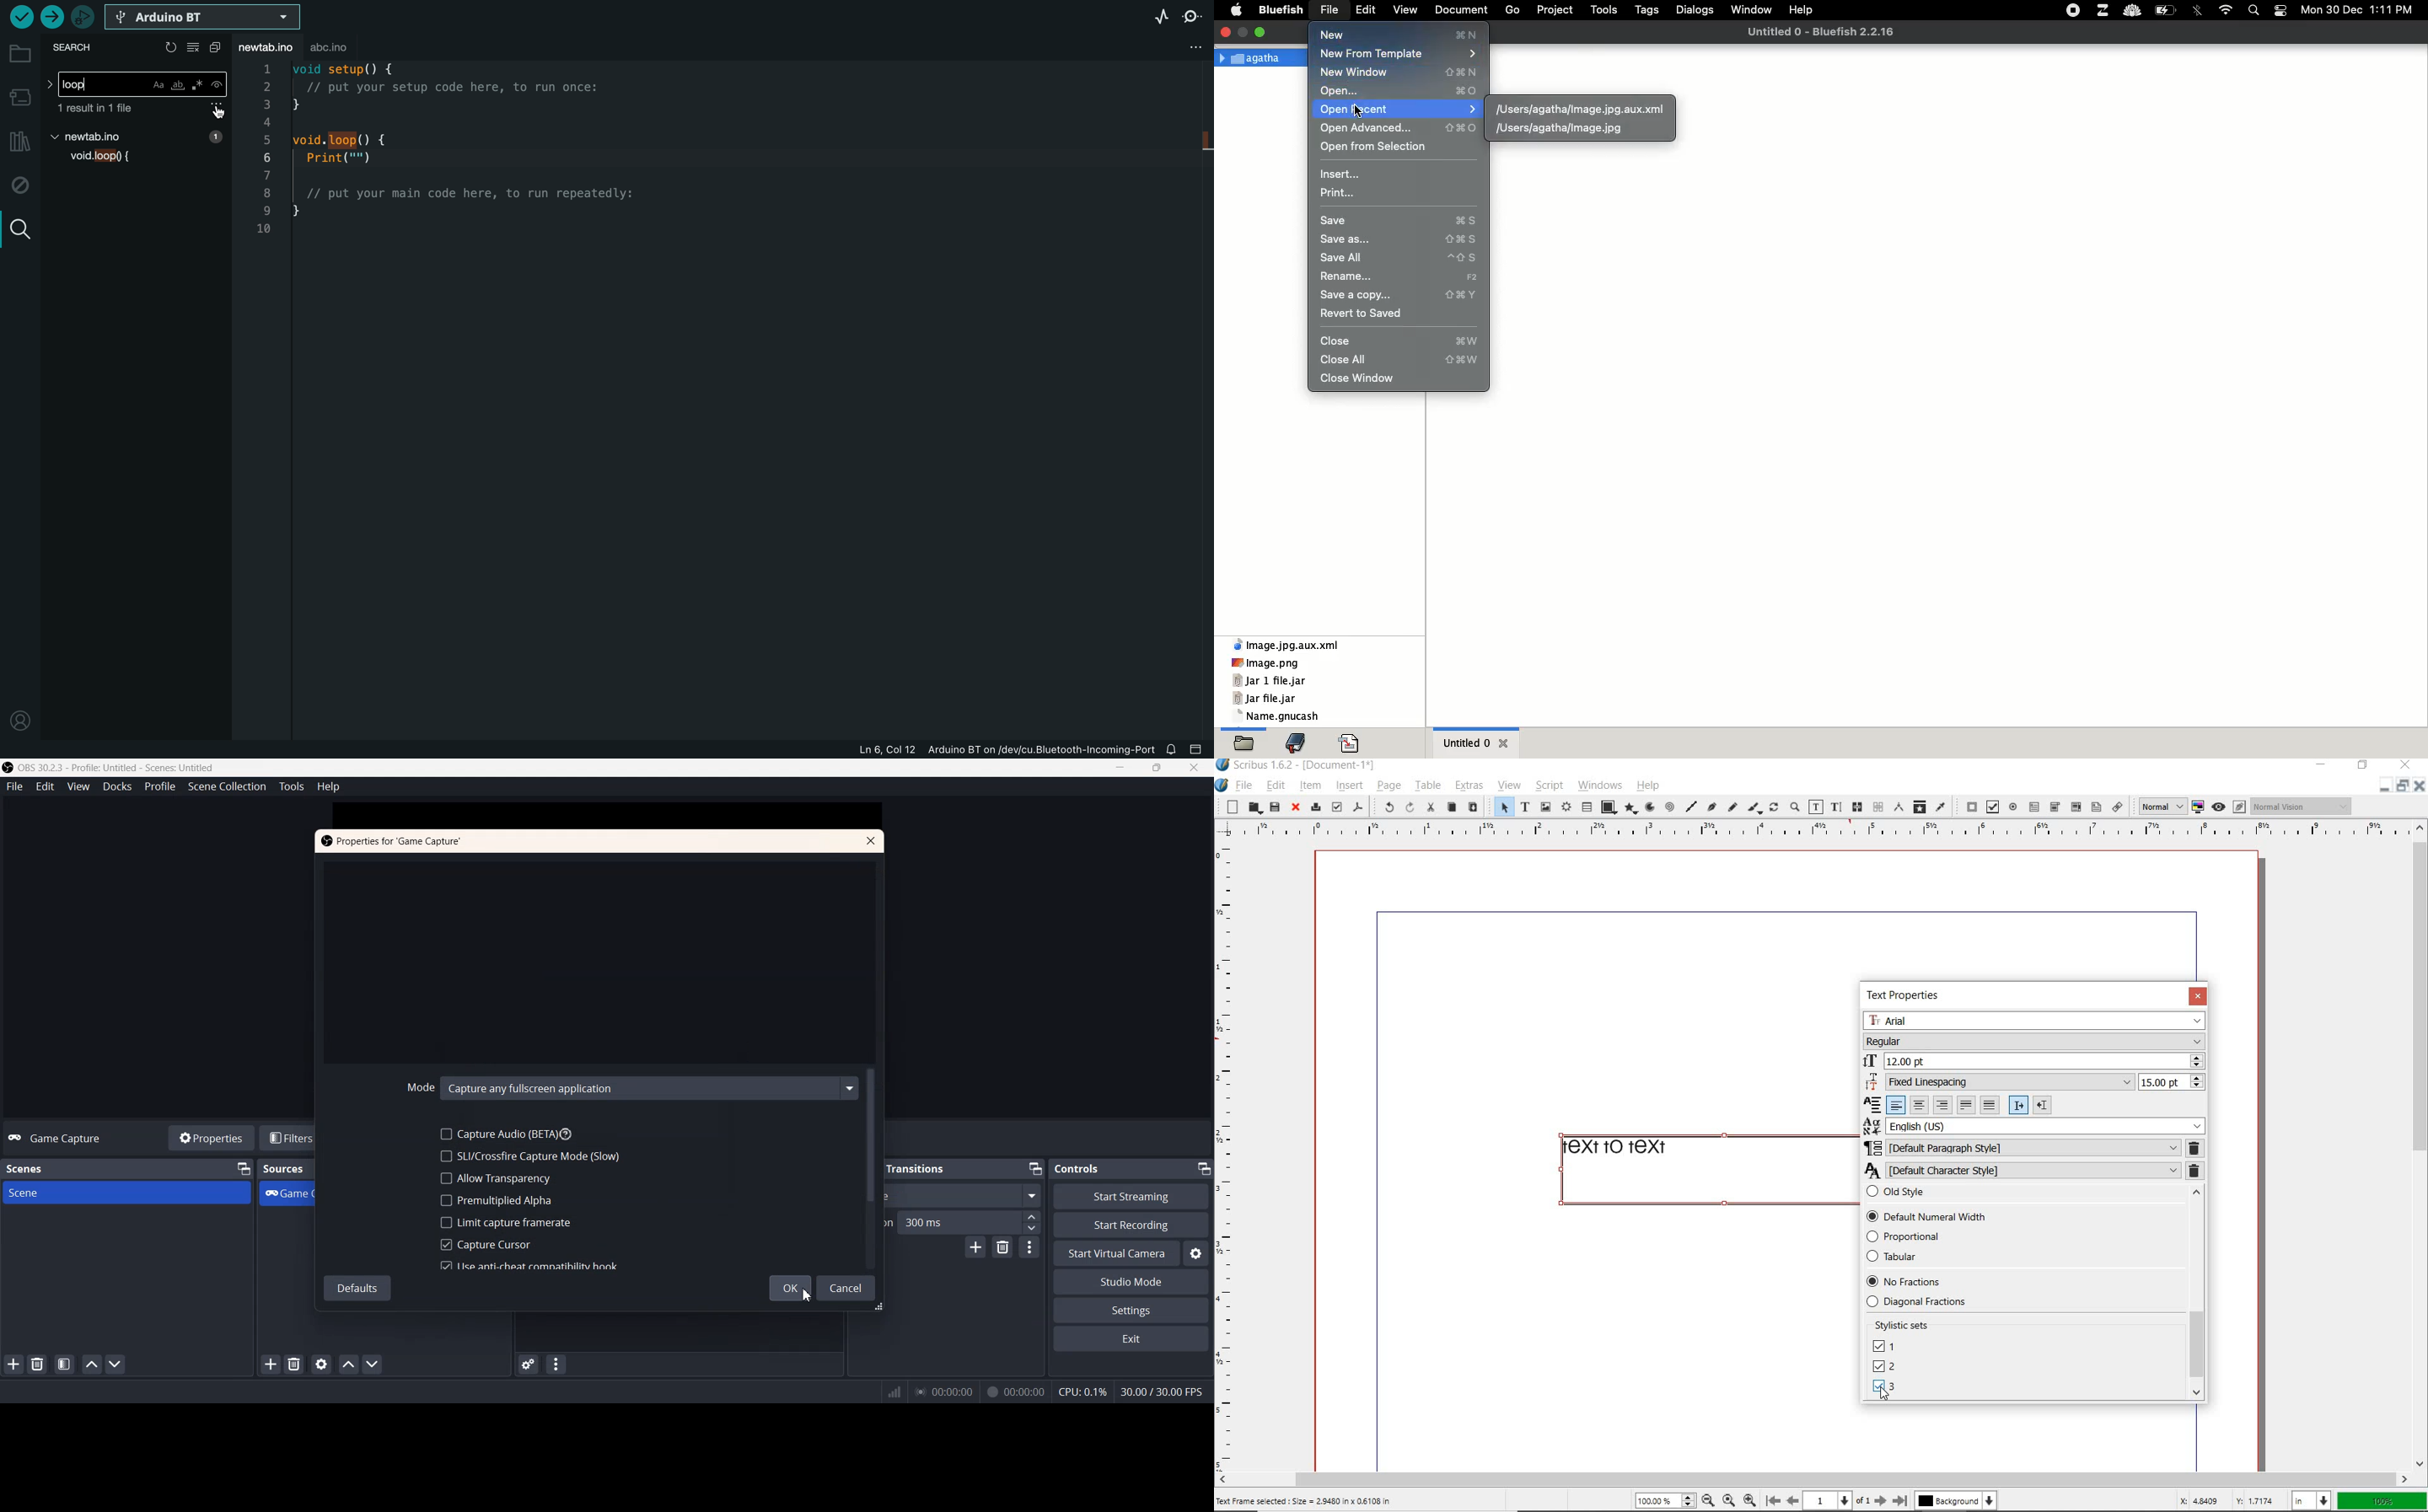 The image size is (2436, 1512). What do you see at coordinates (1648, 808) in the screenshot?
I see `arc` at bounding box center [1648, 808].